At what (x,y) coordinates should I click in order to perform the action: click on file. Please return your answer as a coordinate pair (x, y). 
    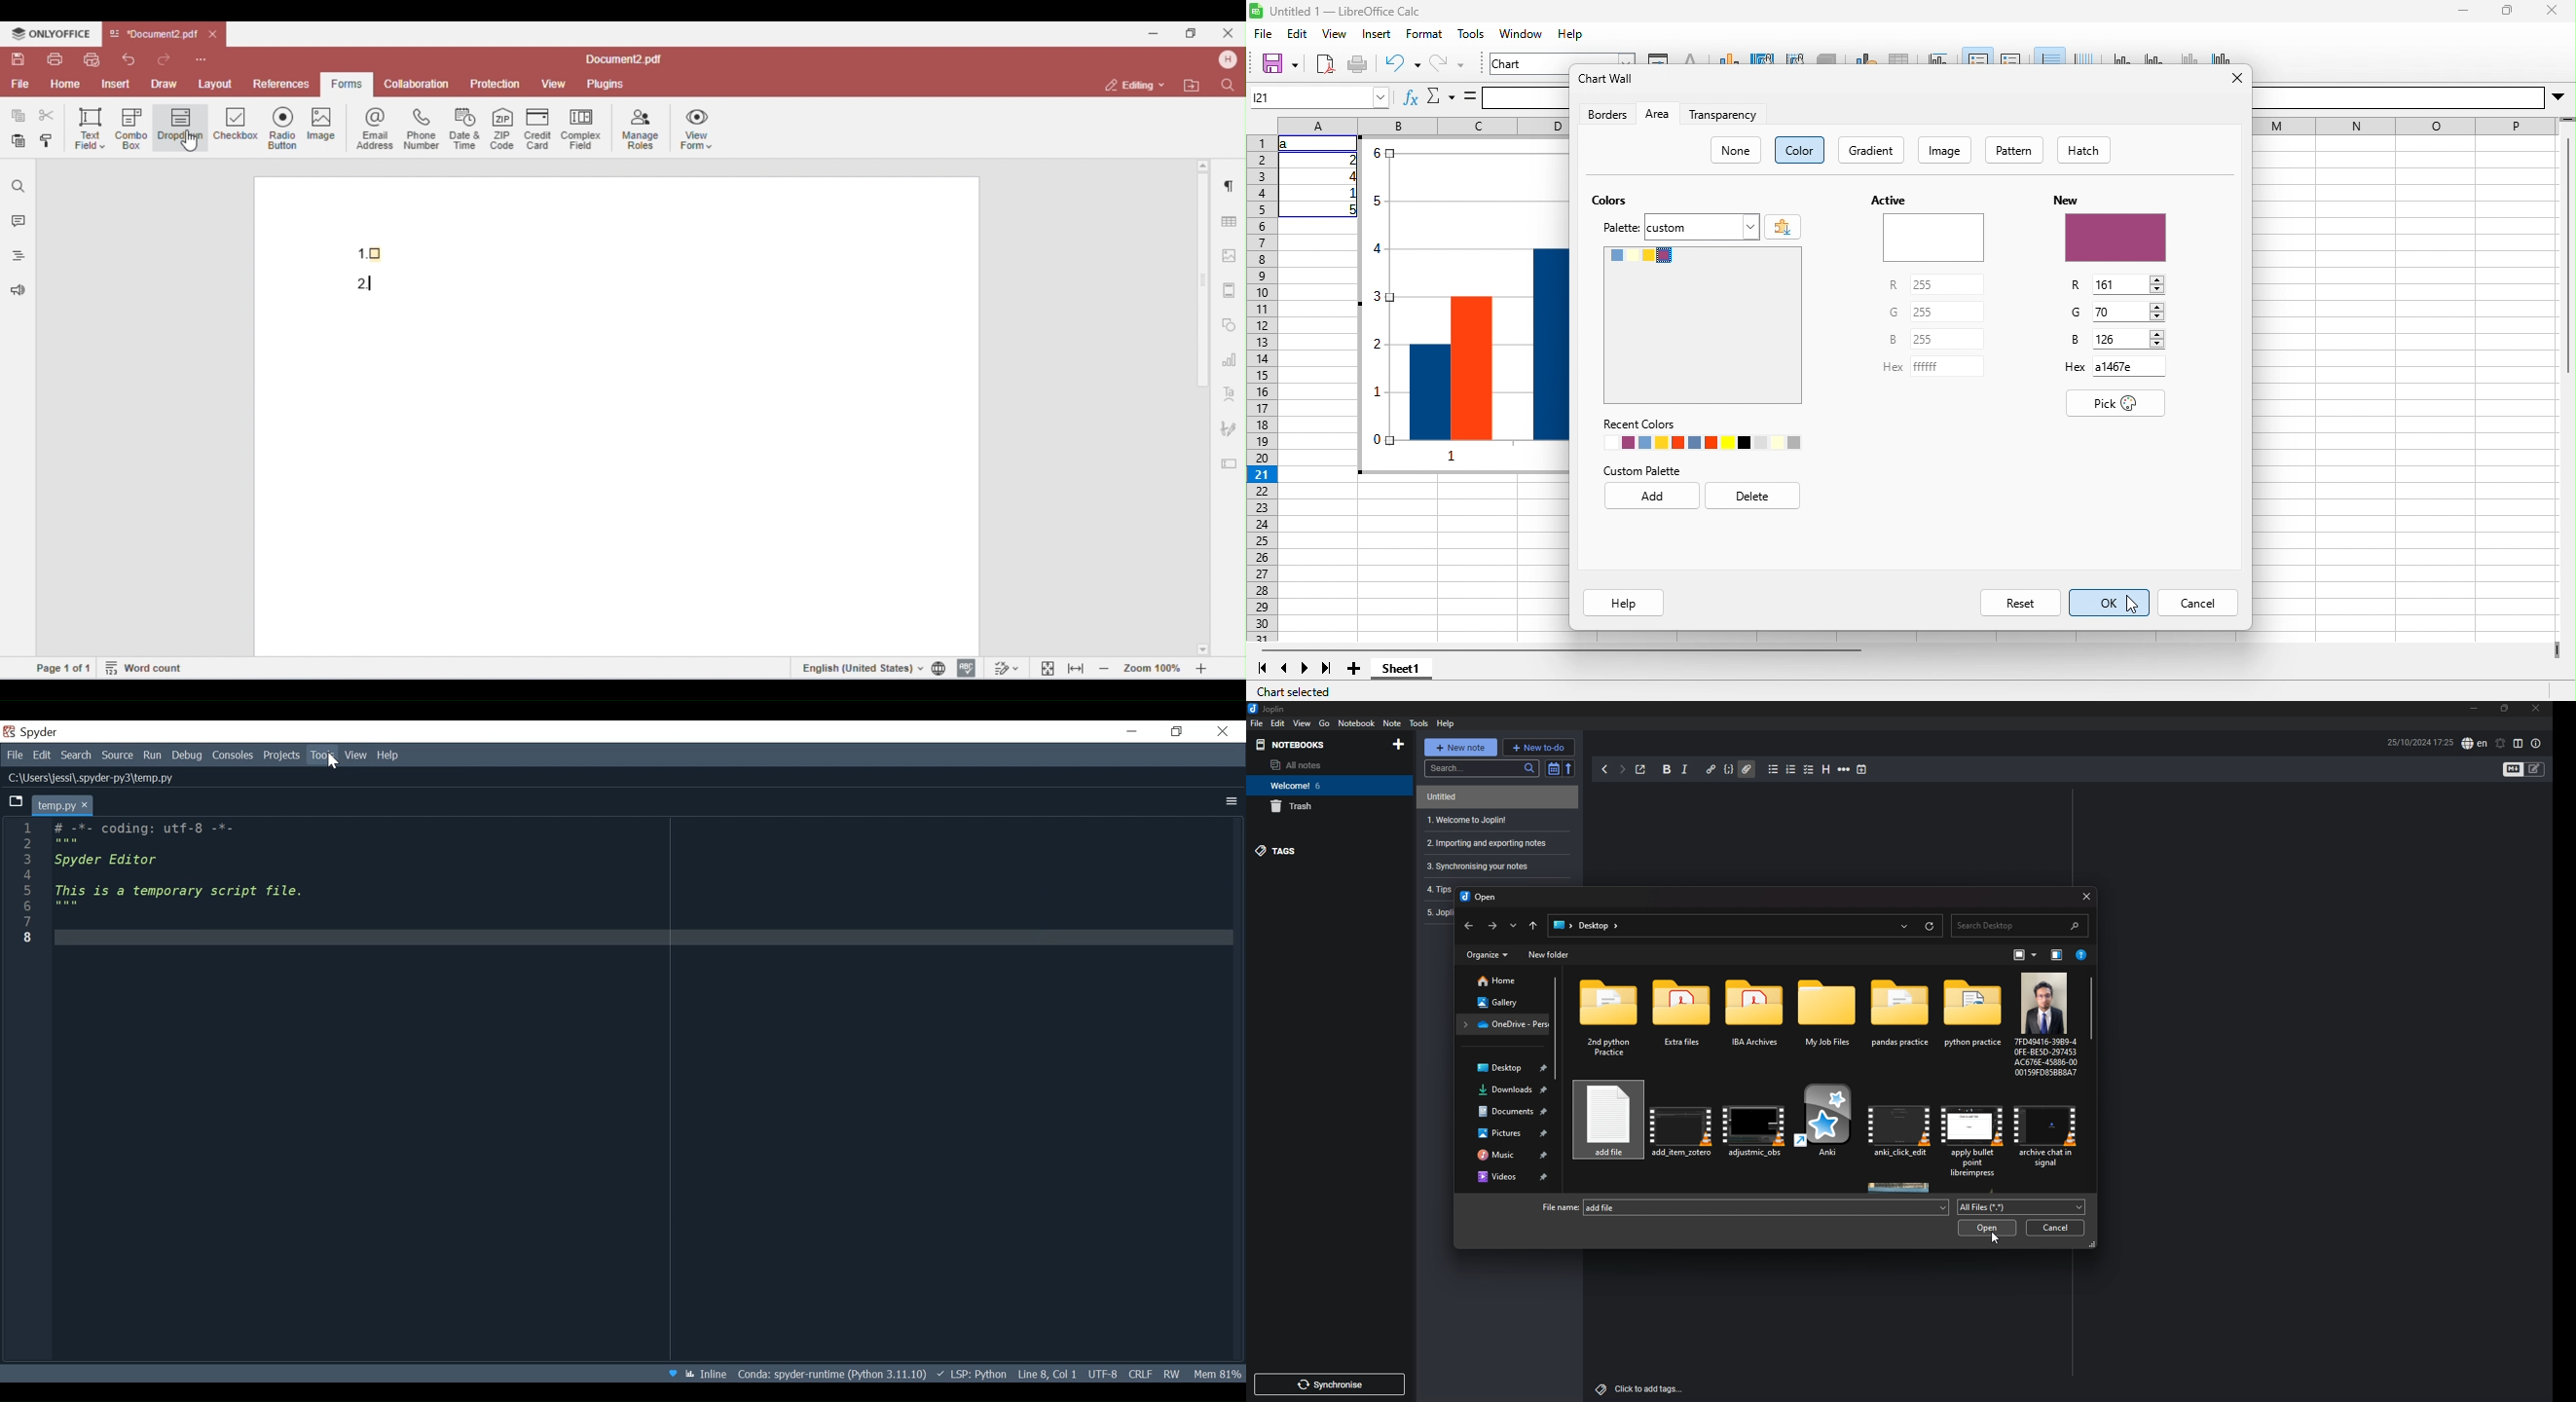
    Looking at the image, I should click on (2044, 1024).